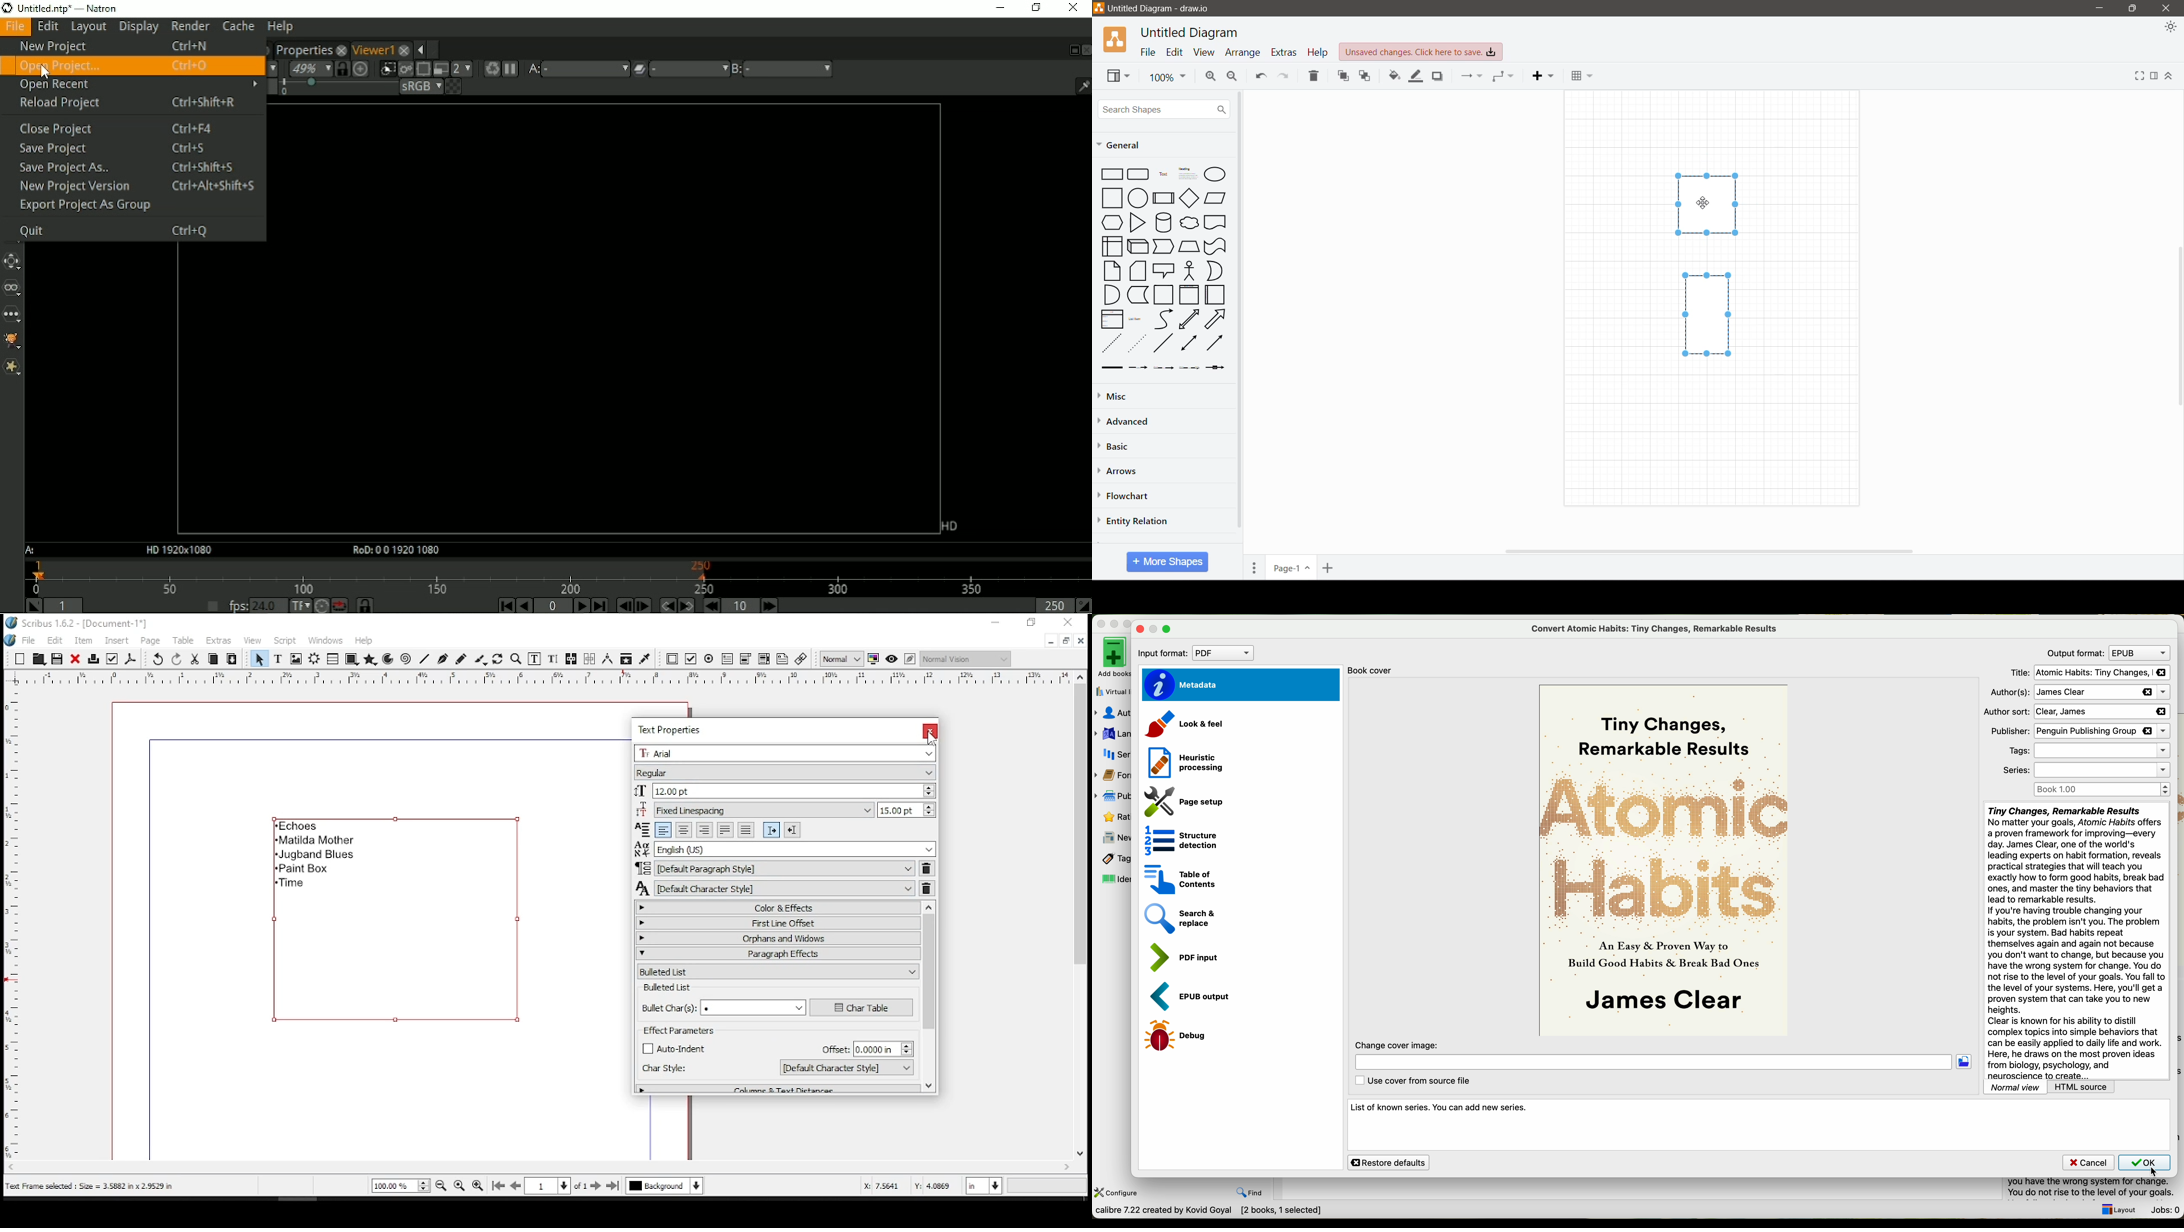 Image resolution: width=2184 pixels, height=1232 pixels. What do you see at coordinates (1665, 861) in the screenshot?
I see `book cover` at bounding box center [1665, 861].